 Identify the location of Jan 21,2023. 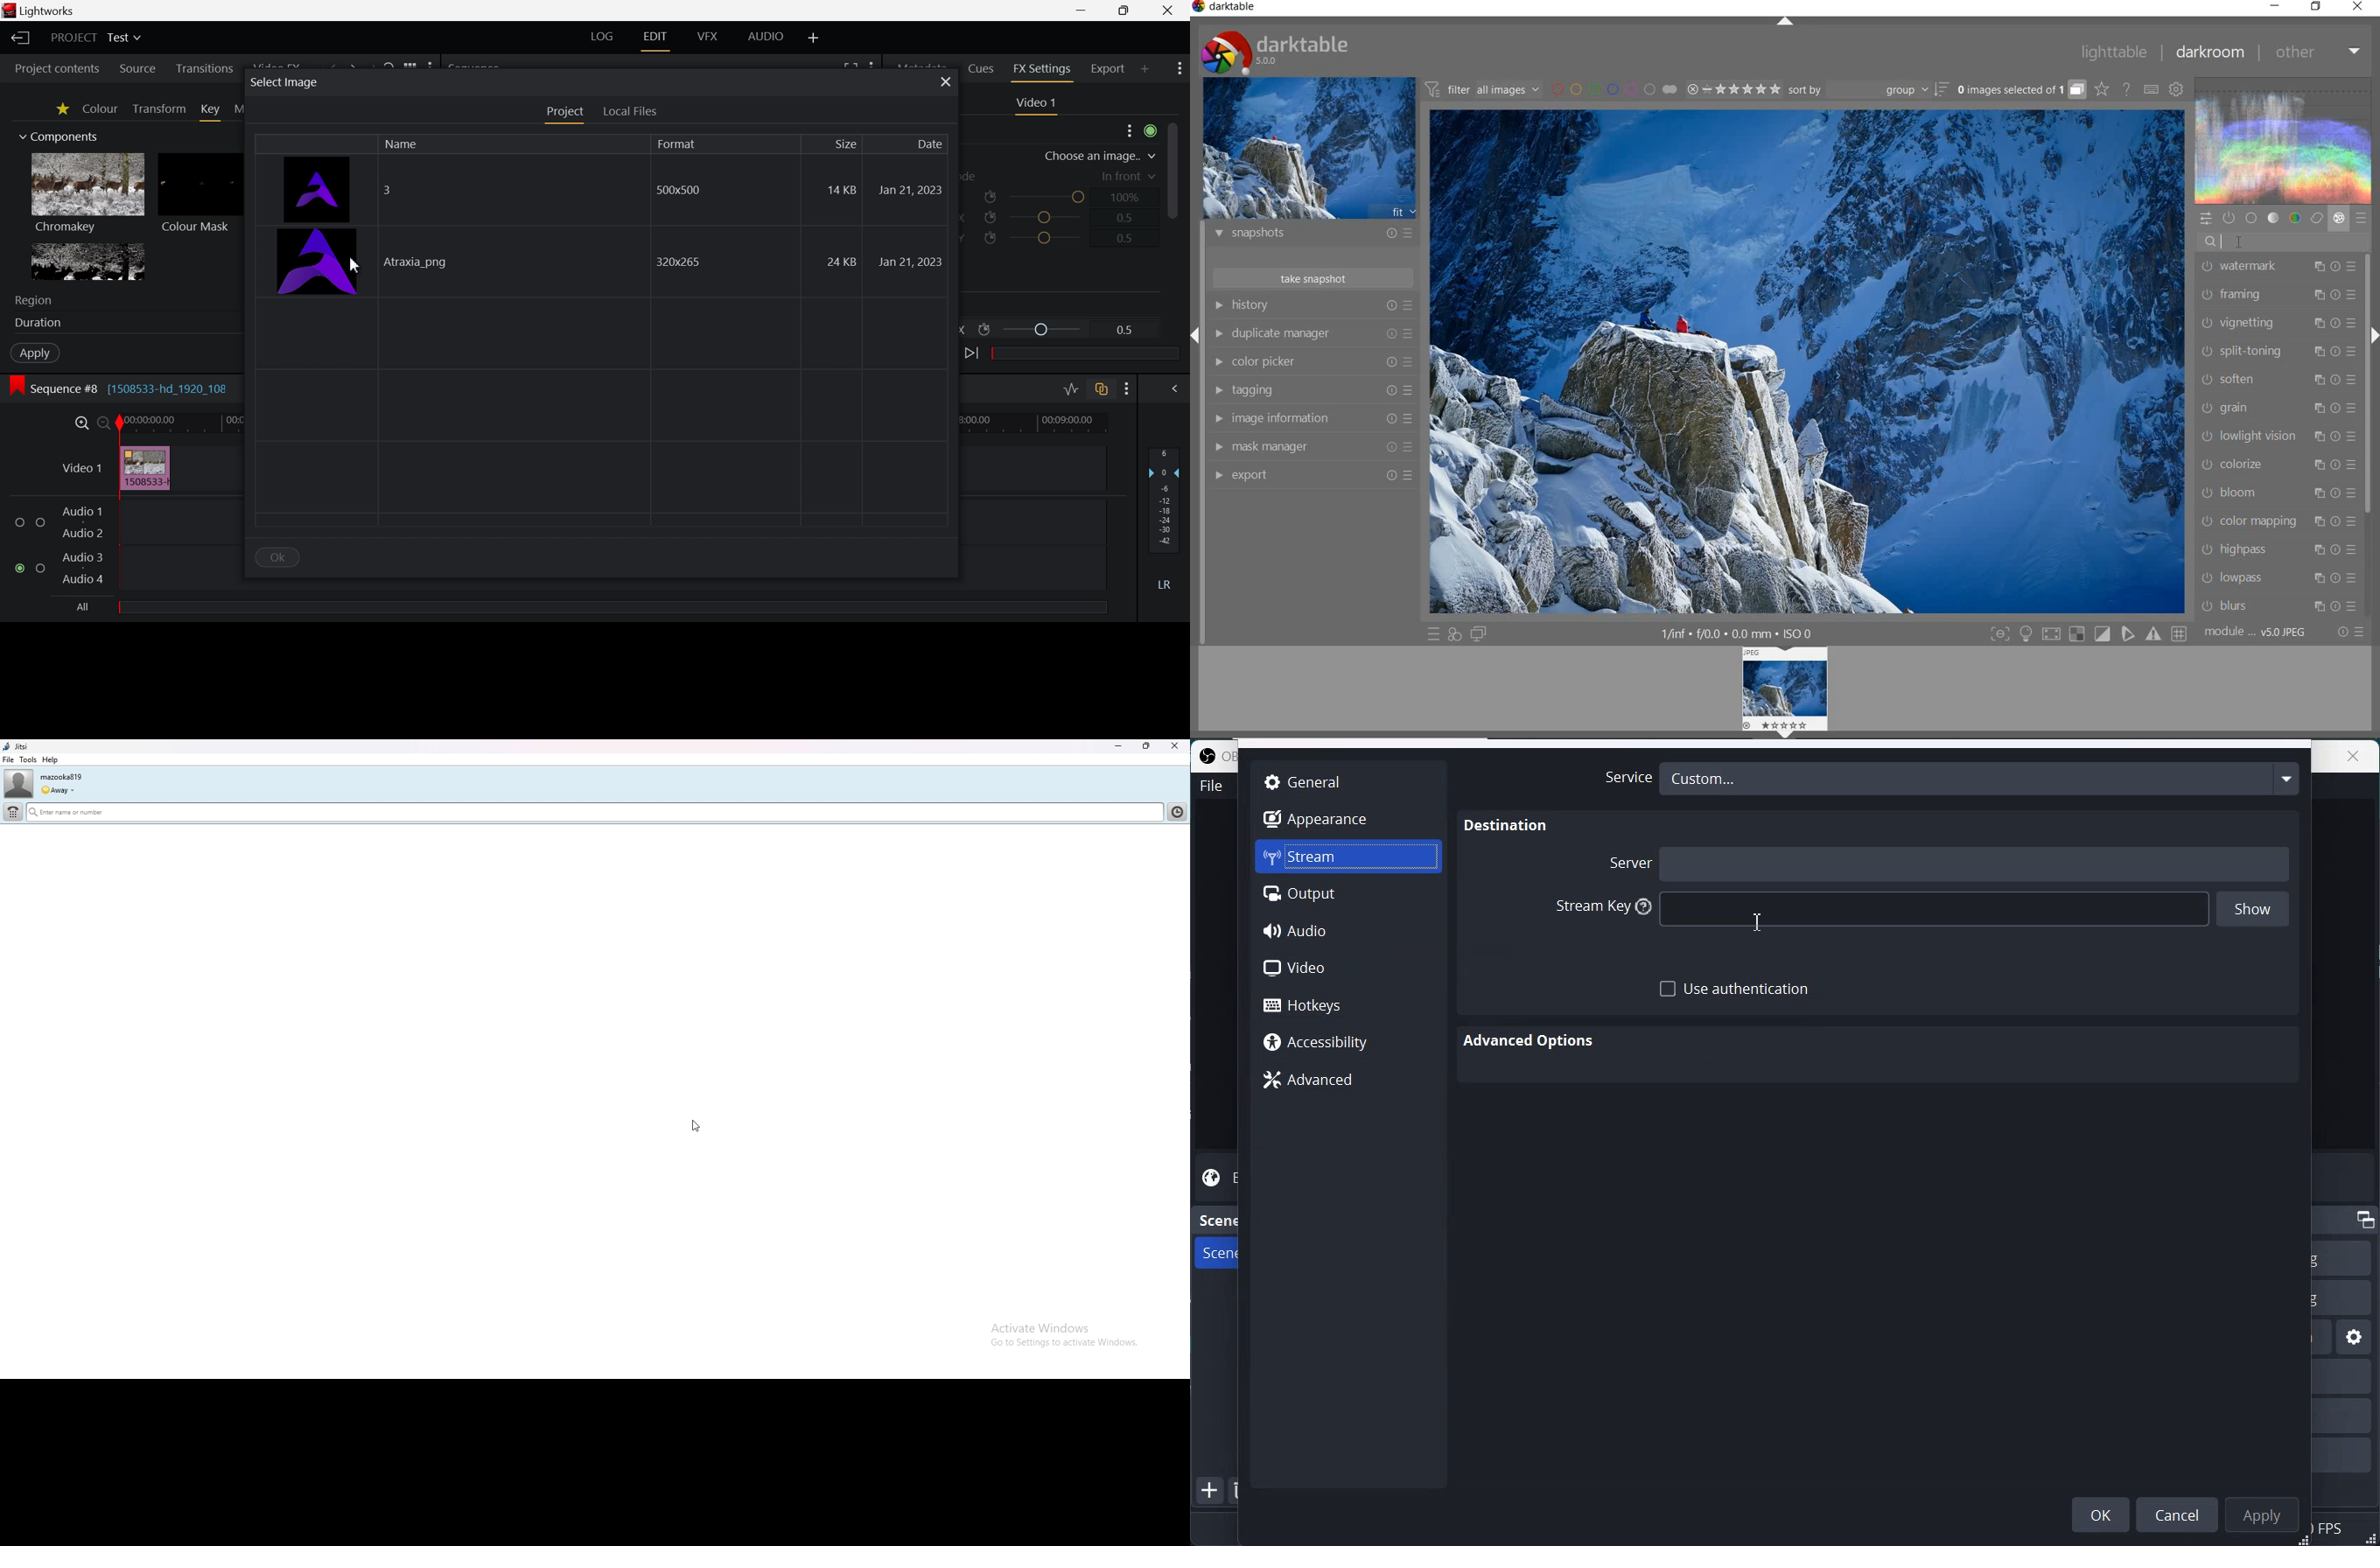
(912, 261).